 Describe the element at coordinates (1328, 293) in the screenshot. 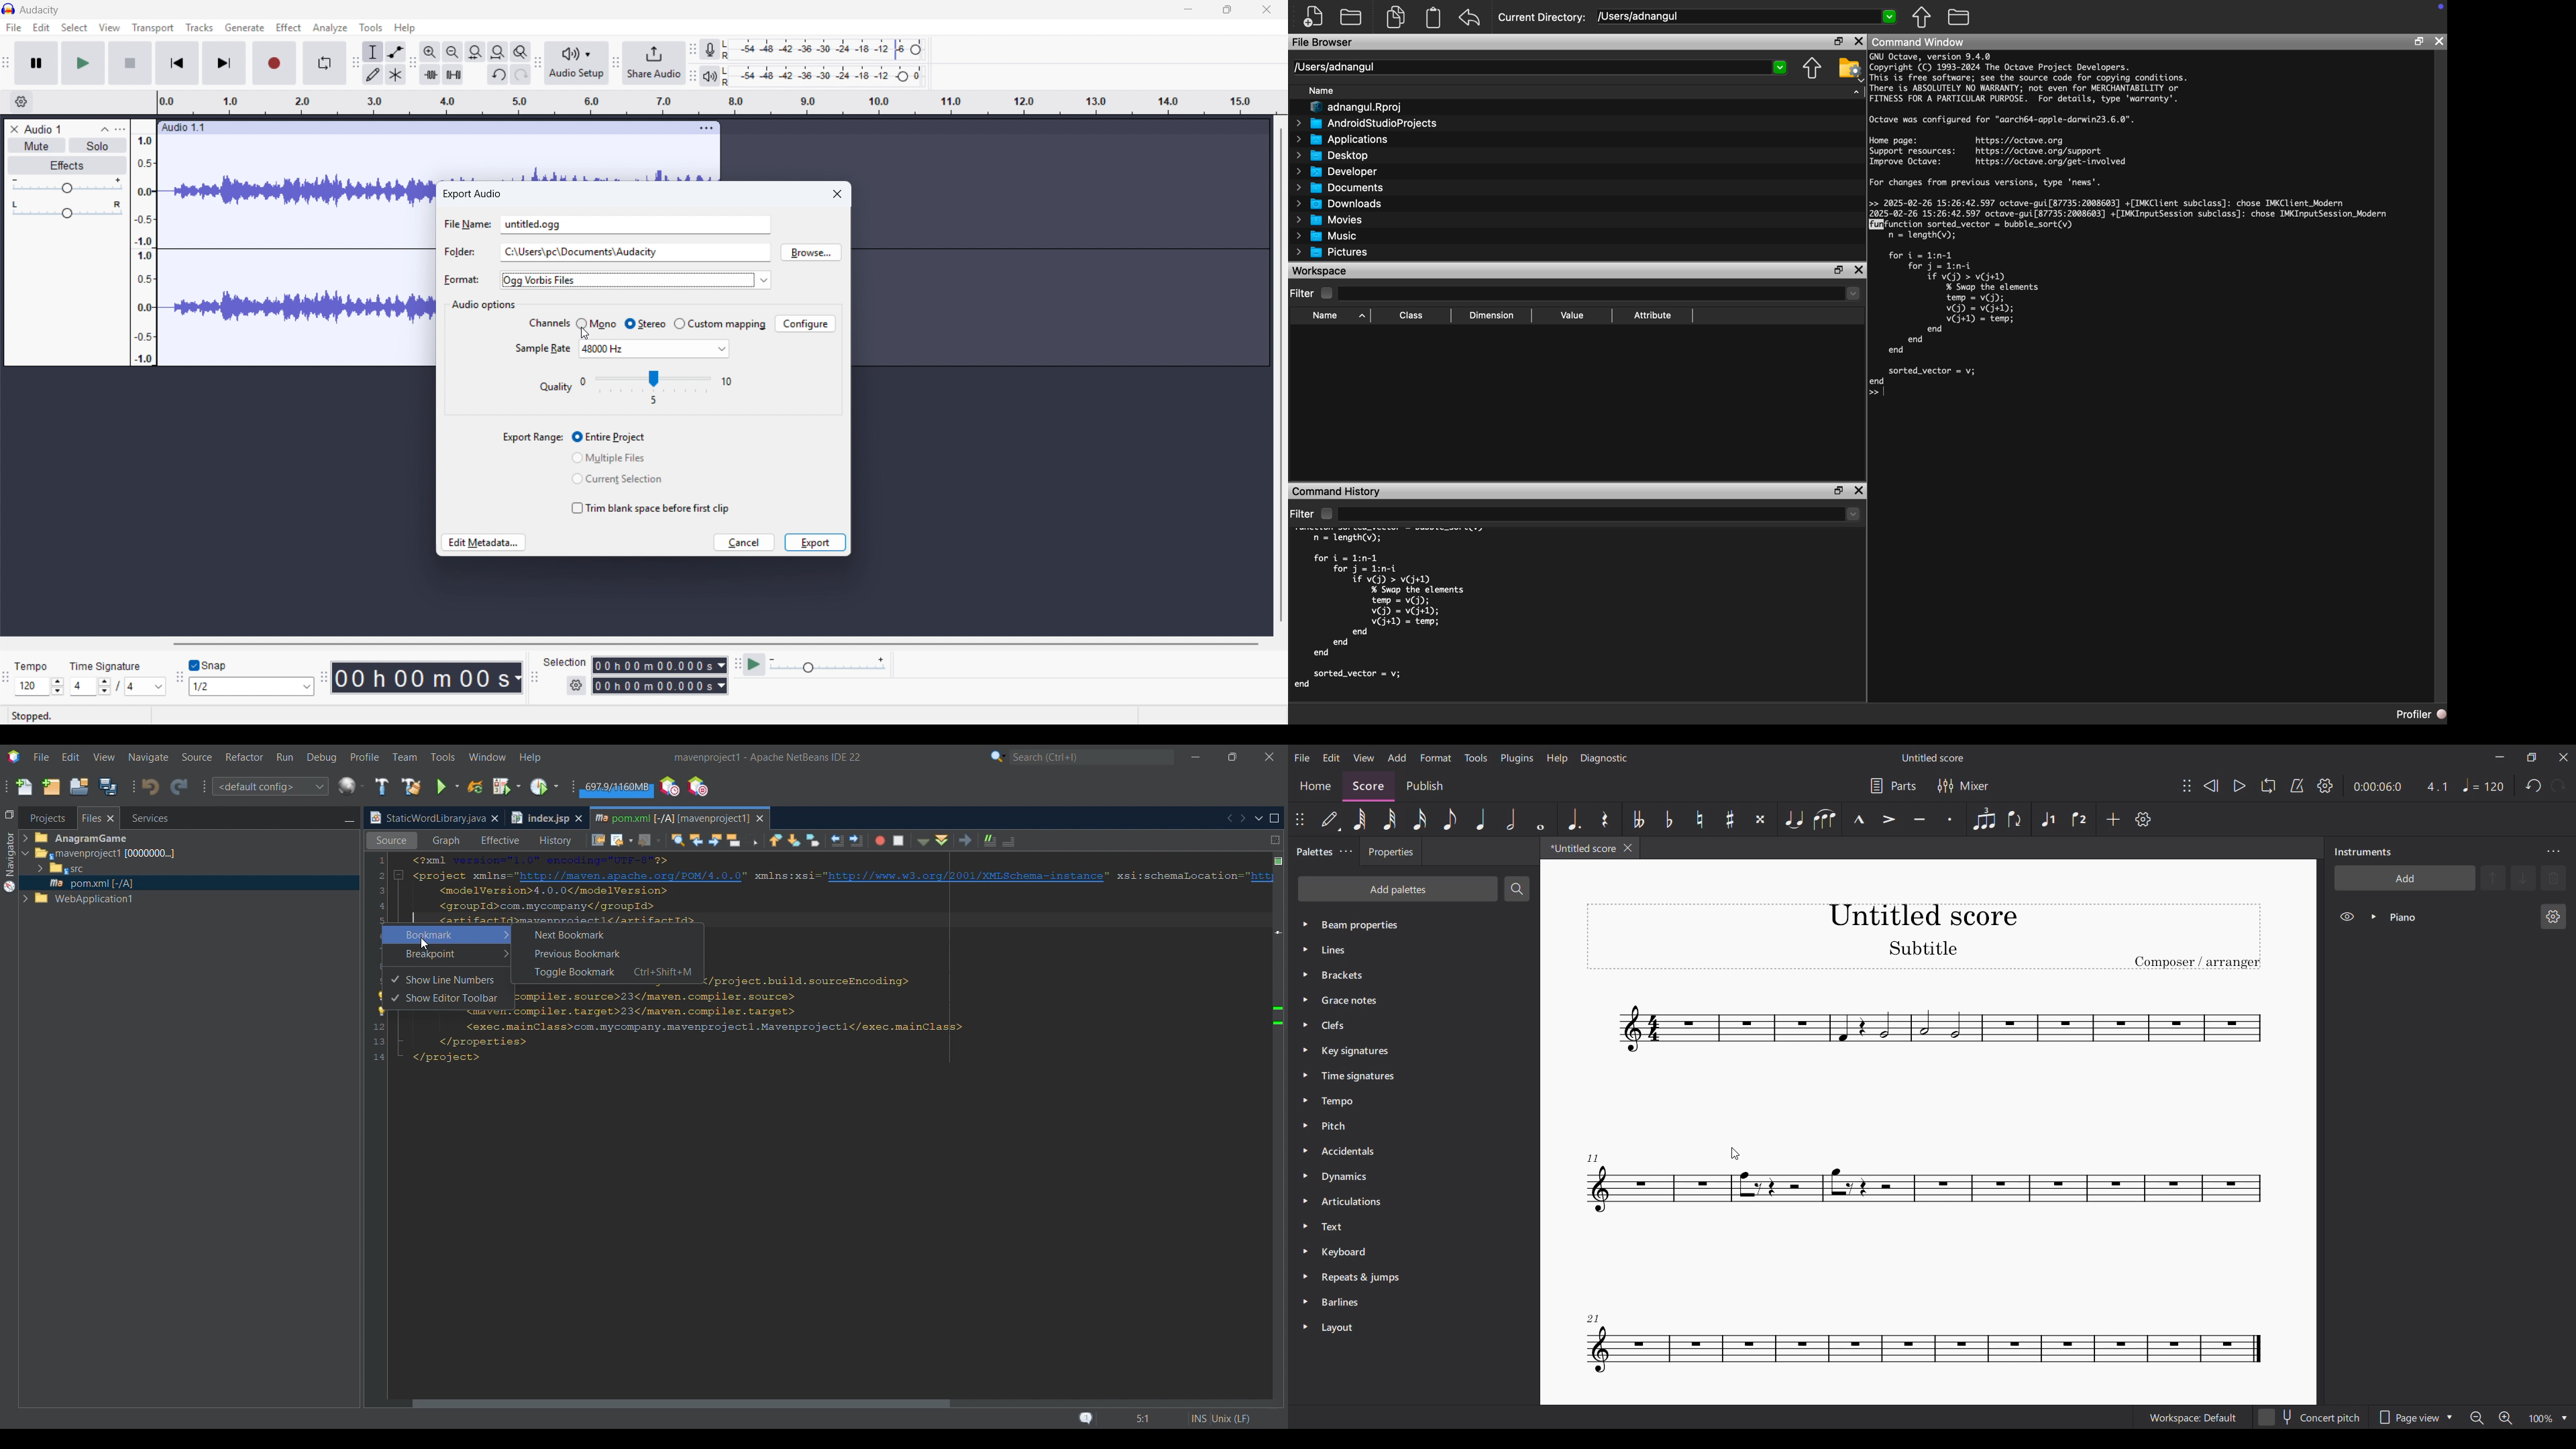

I see `Checkbox` at that location.